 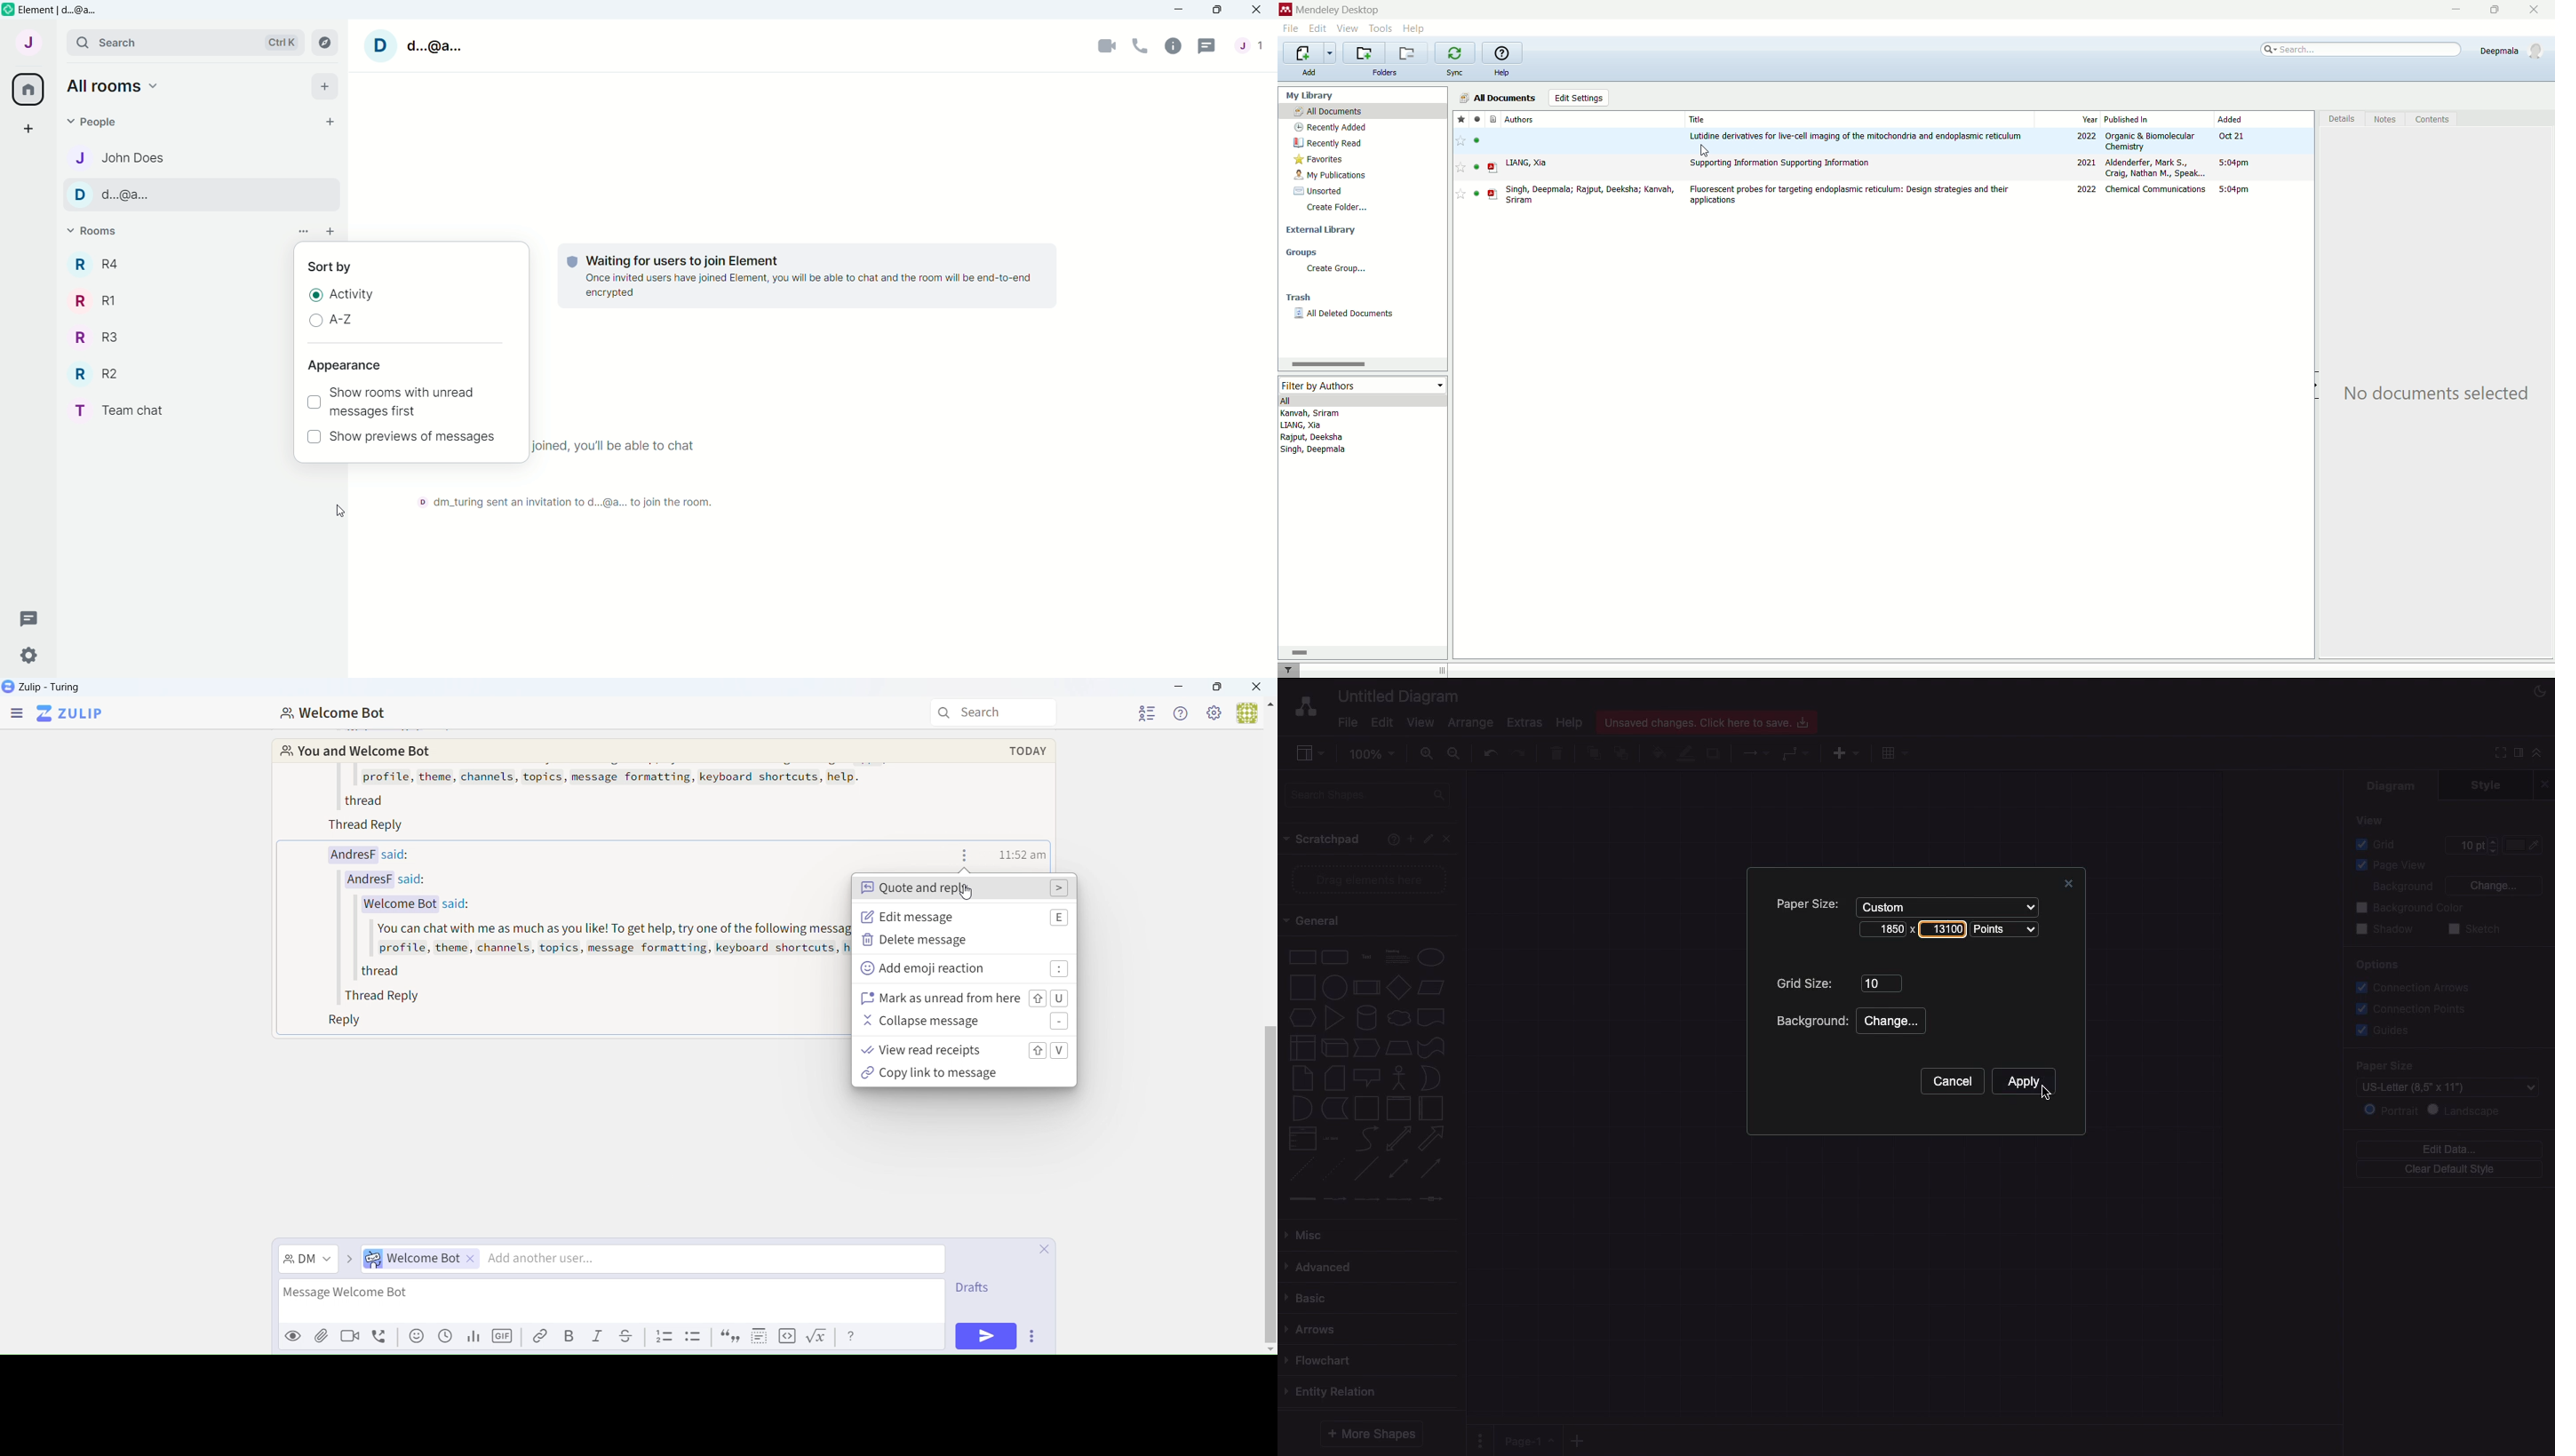 What do you see at coordinates (1037, 1252) in the screenshot?
I see `Close` at bounding box center [1037, 1252].